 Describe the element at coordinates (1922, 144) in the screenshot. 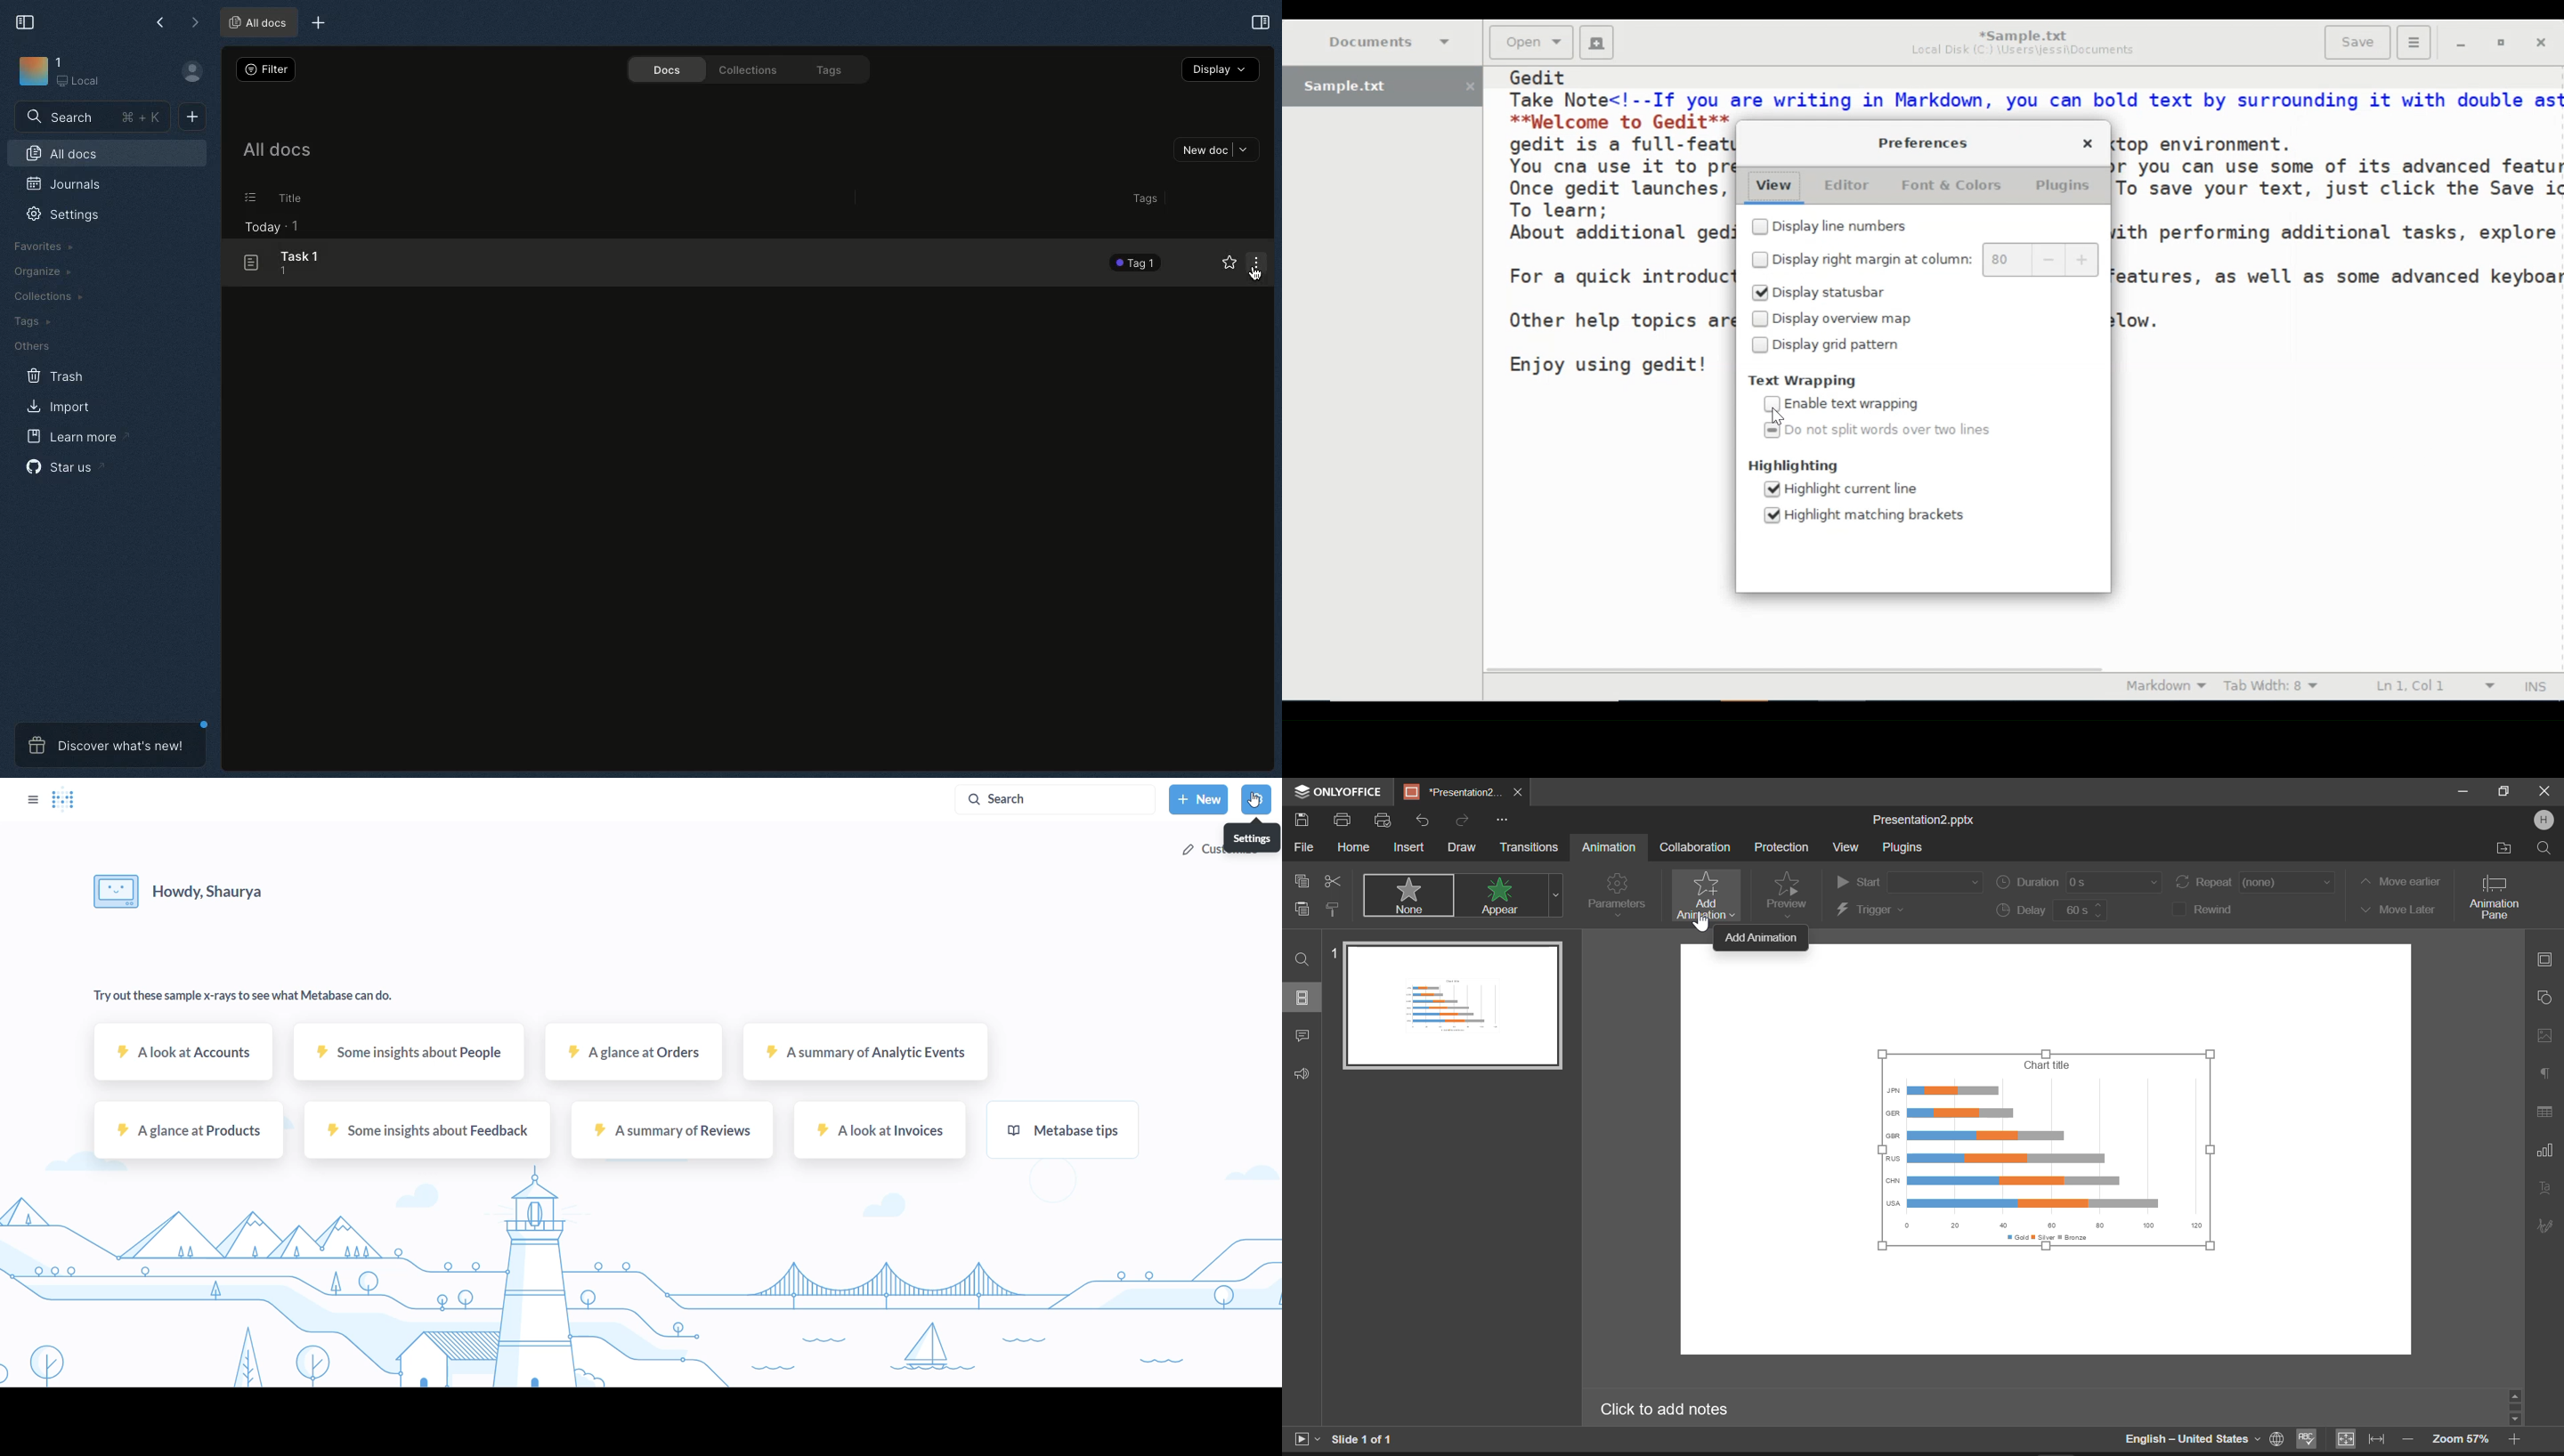

I see `Preferences` at that location.